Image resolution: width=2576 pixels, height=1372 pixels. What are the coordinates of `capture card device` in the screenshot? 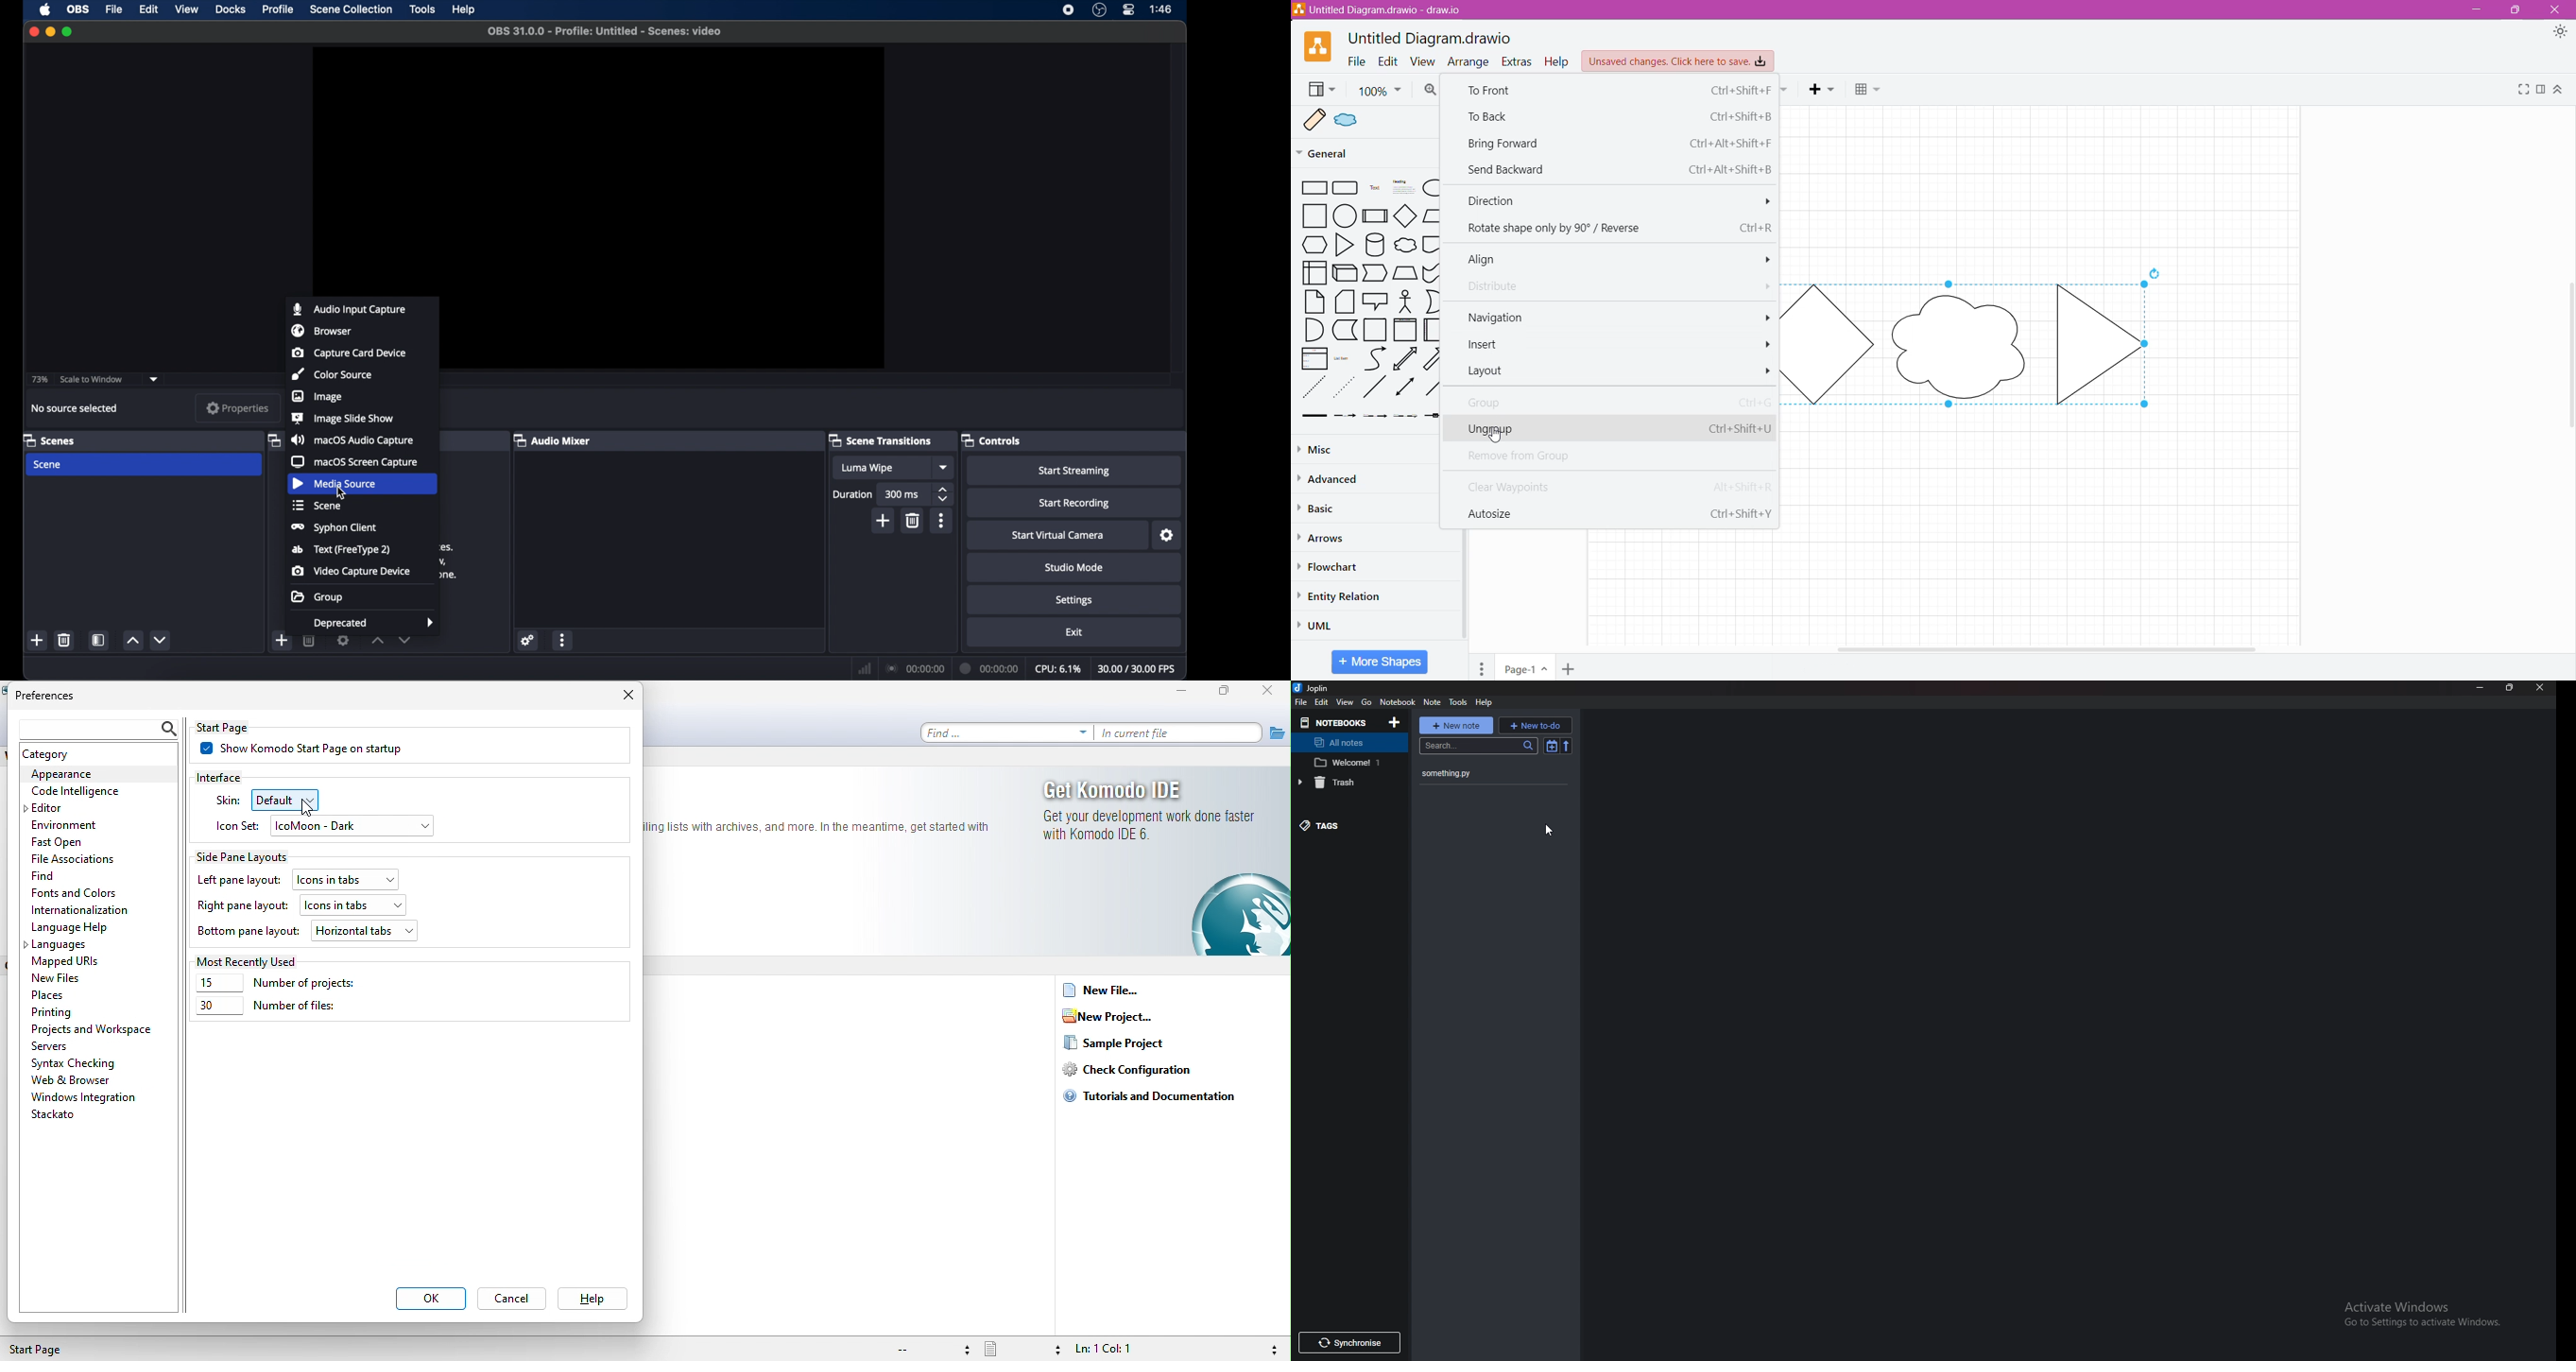 It's located at (348, 352).